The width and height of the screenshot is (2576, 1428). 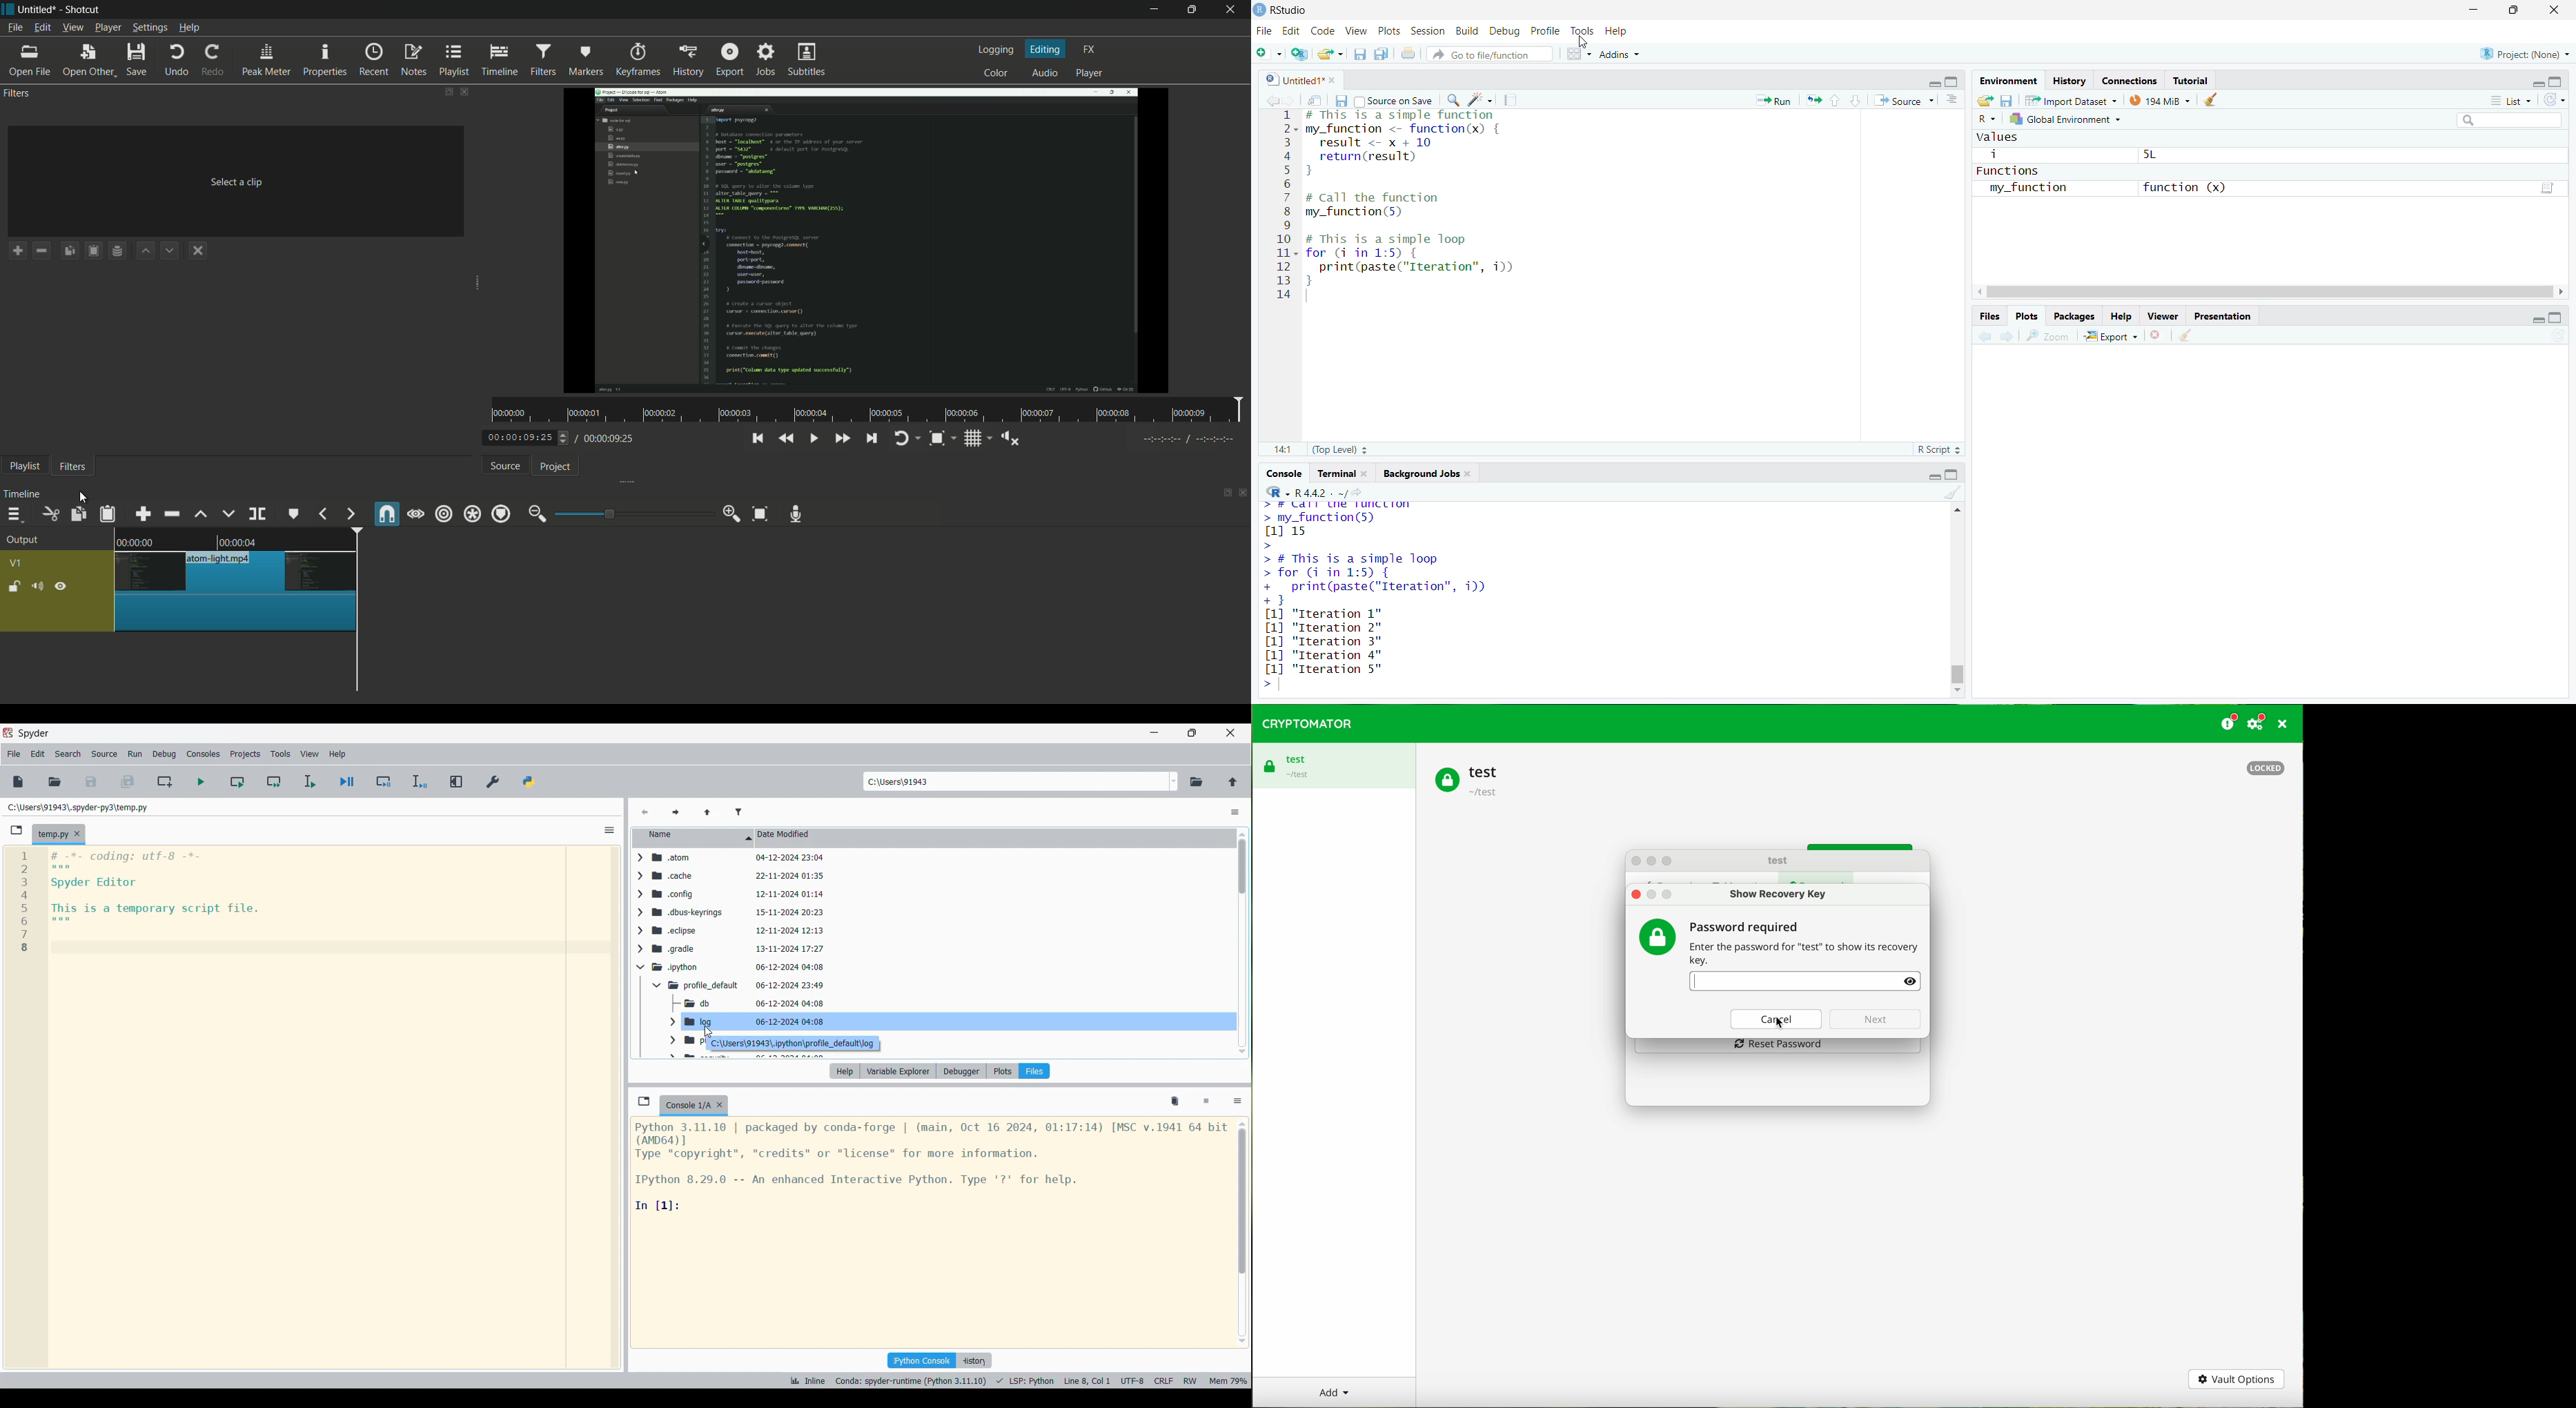 I want to click on Details of current code, so click(x=1019, y=1381).